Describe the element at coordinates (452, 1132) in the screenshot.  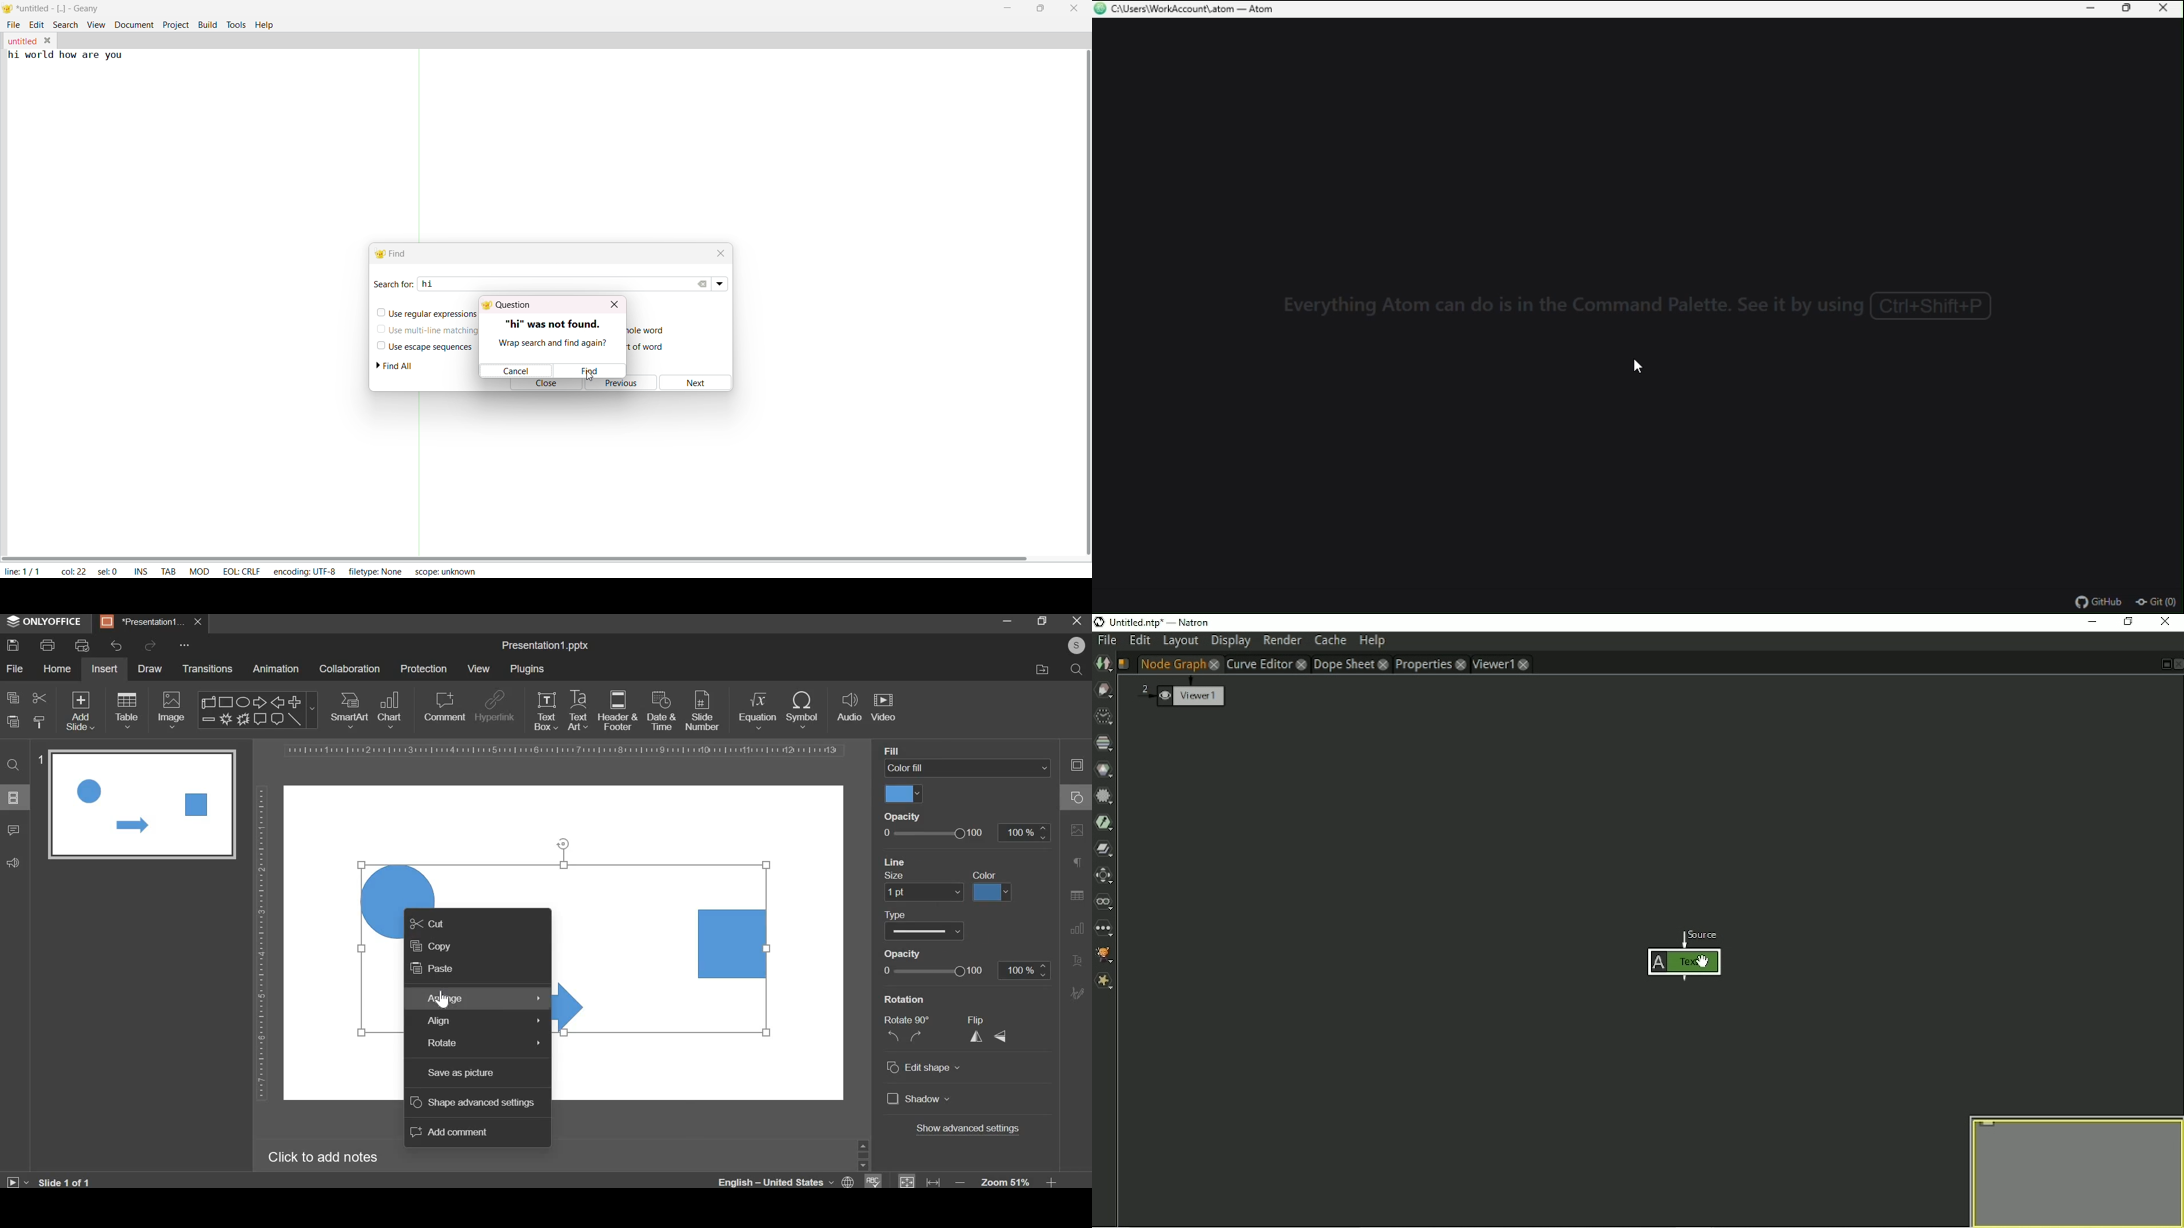
I see `add comment` at that location.